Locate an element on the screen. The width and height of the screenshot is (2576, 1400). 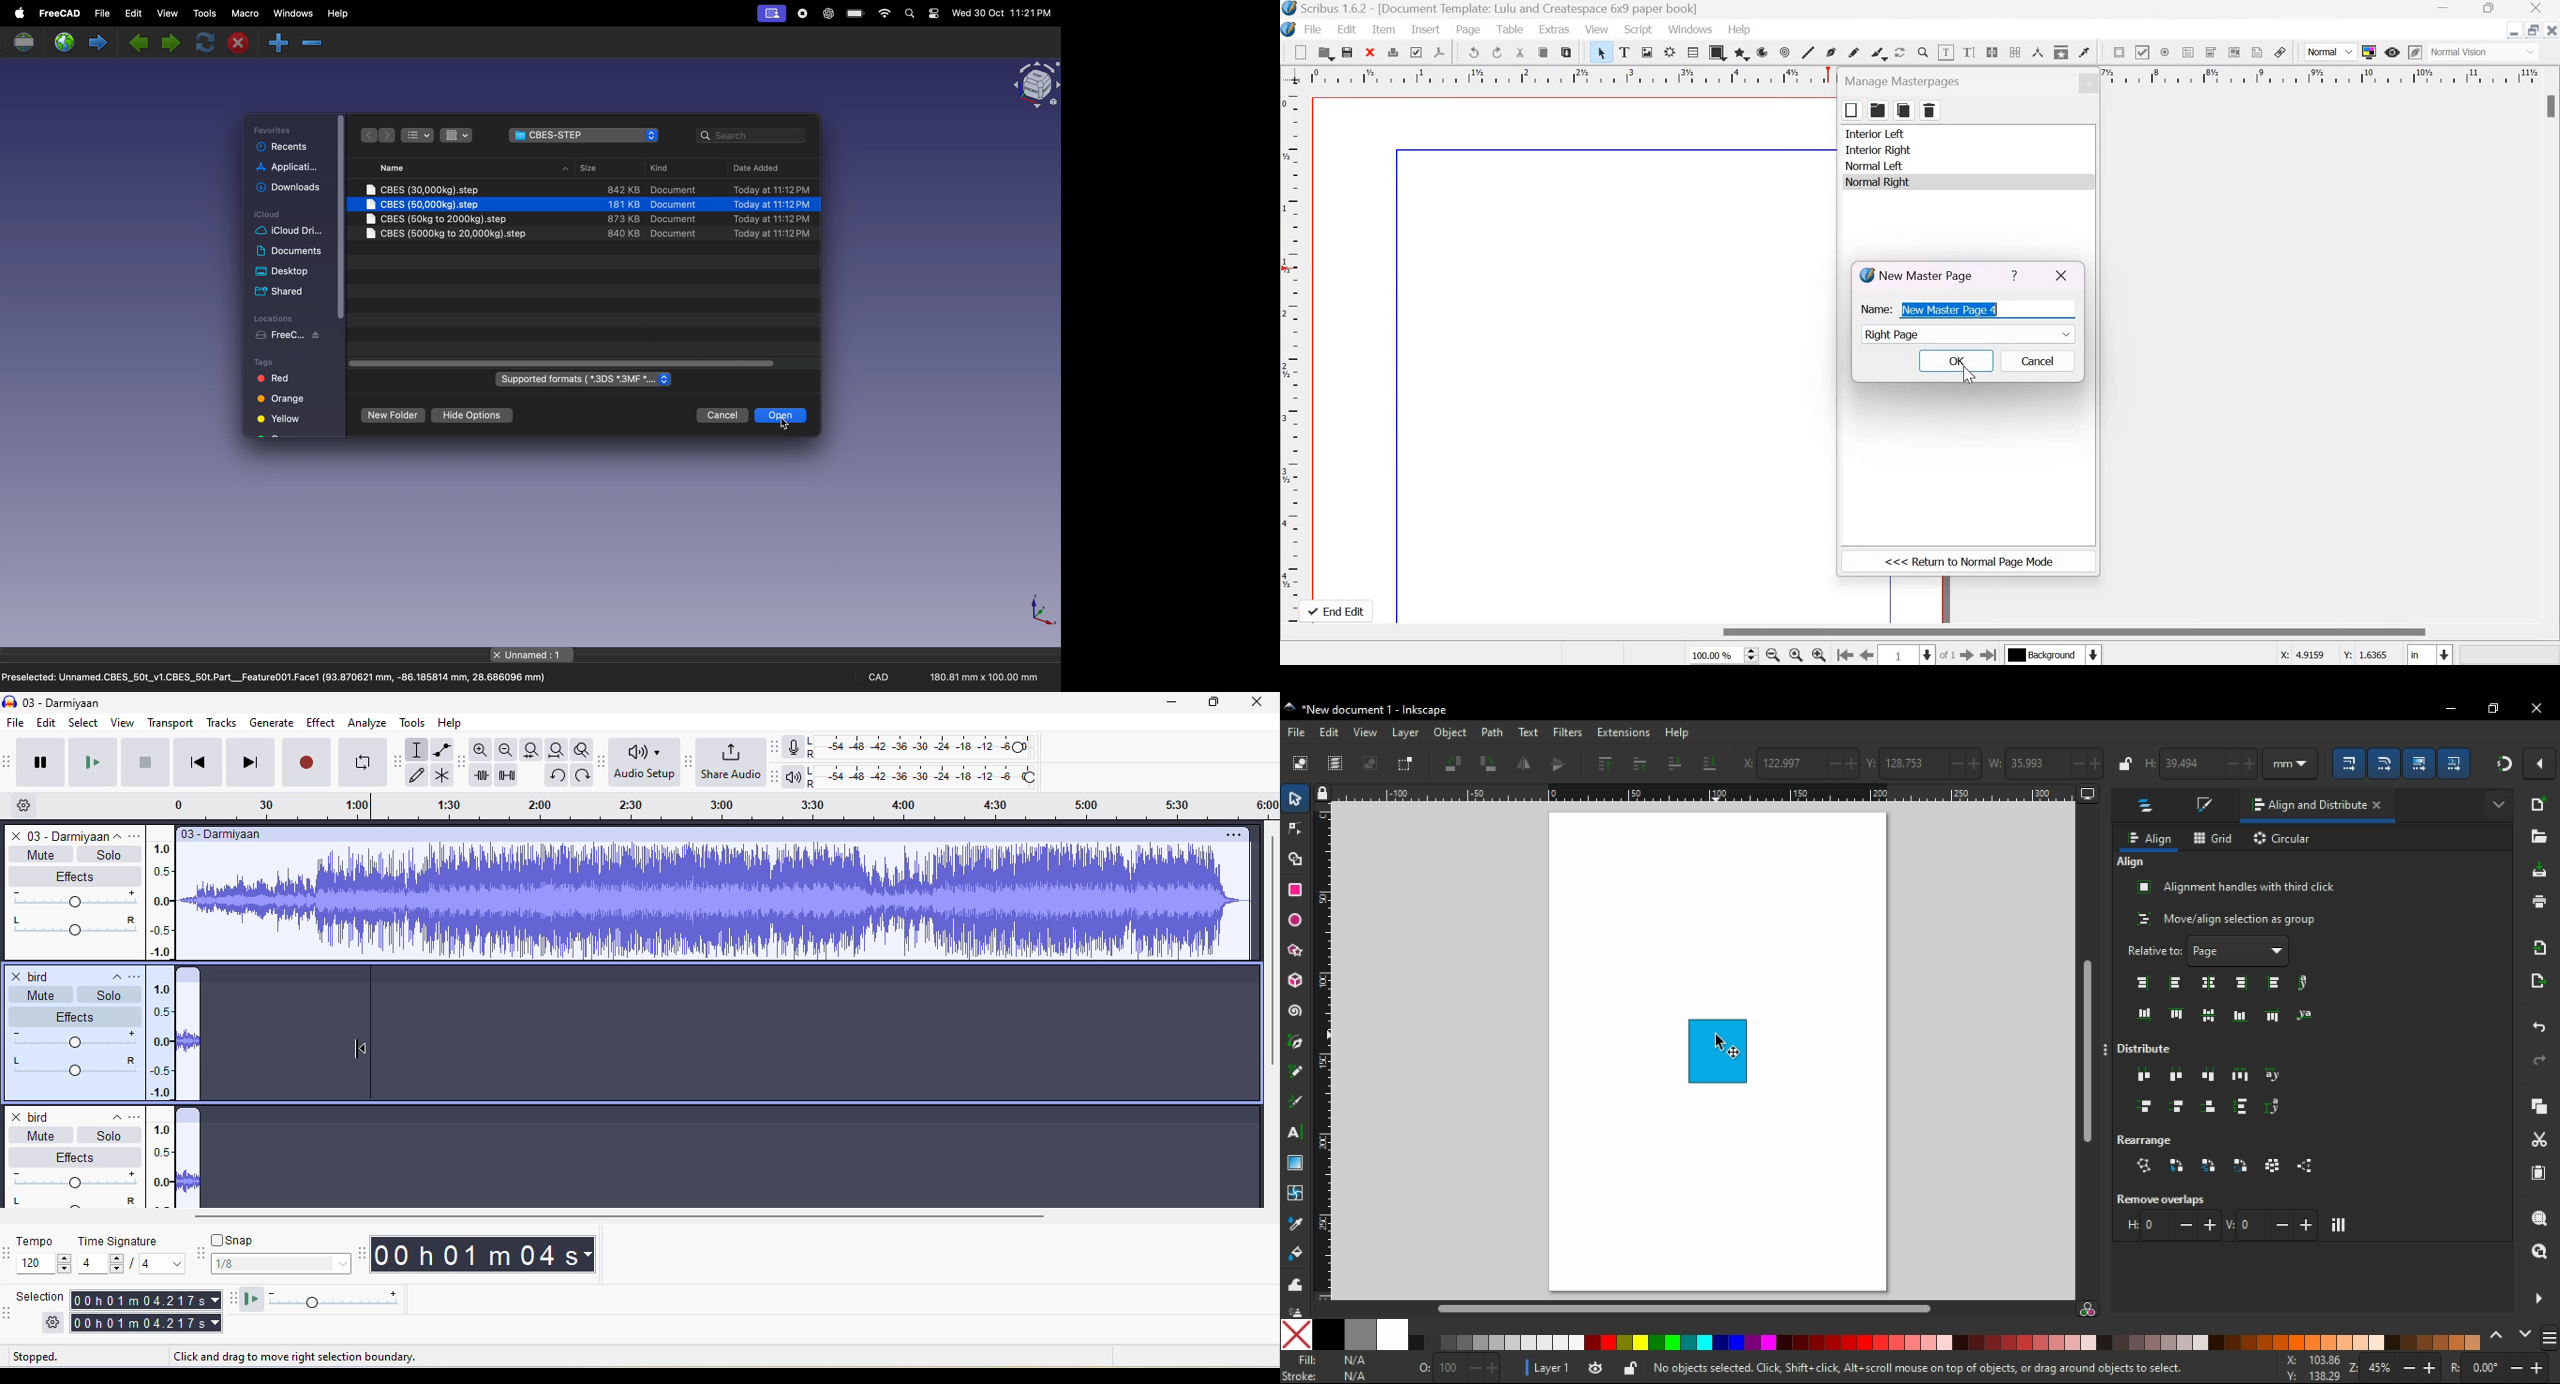
extensions is located at coordinates (1625, 733).